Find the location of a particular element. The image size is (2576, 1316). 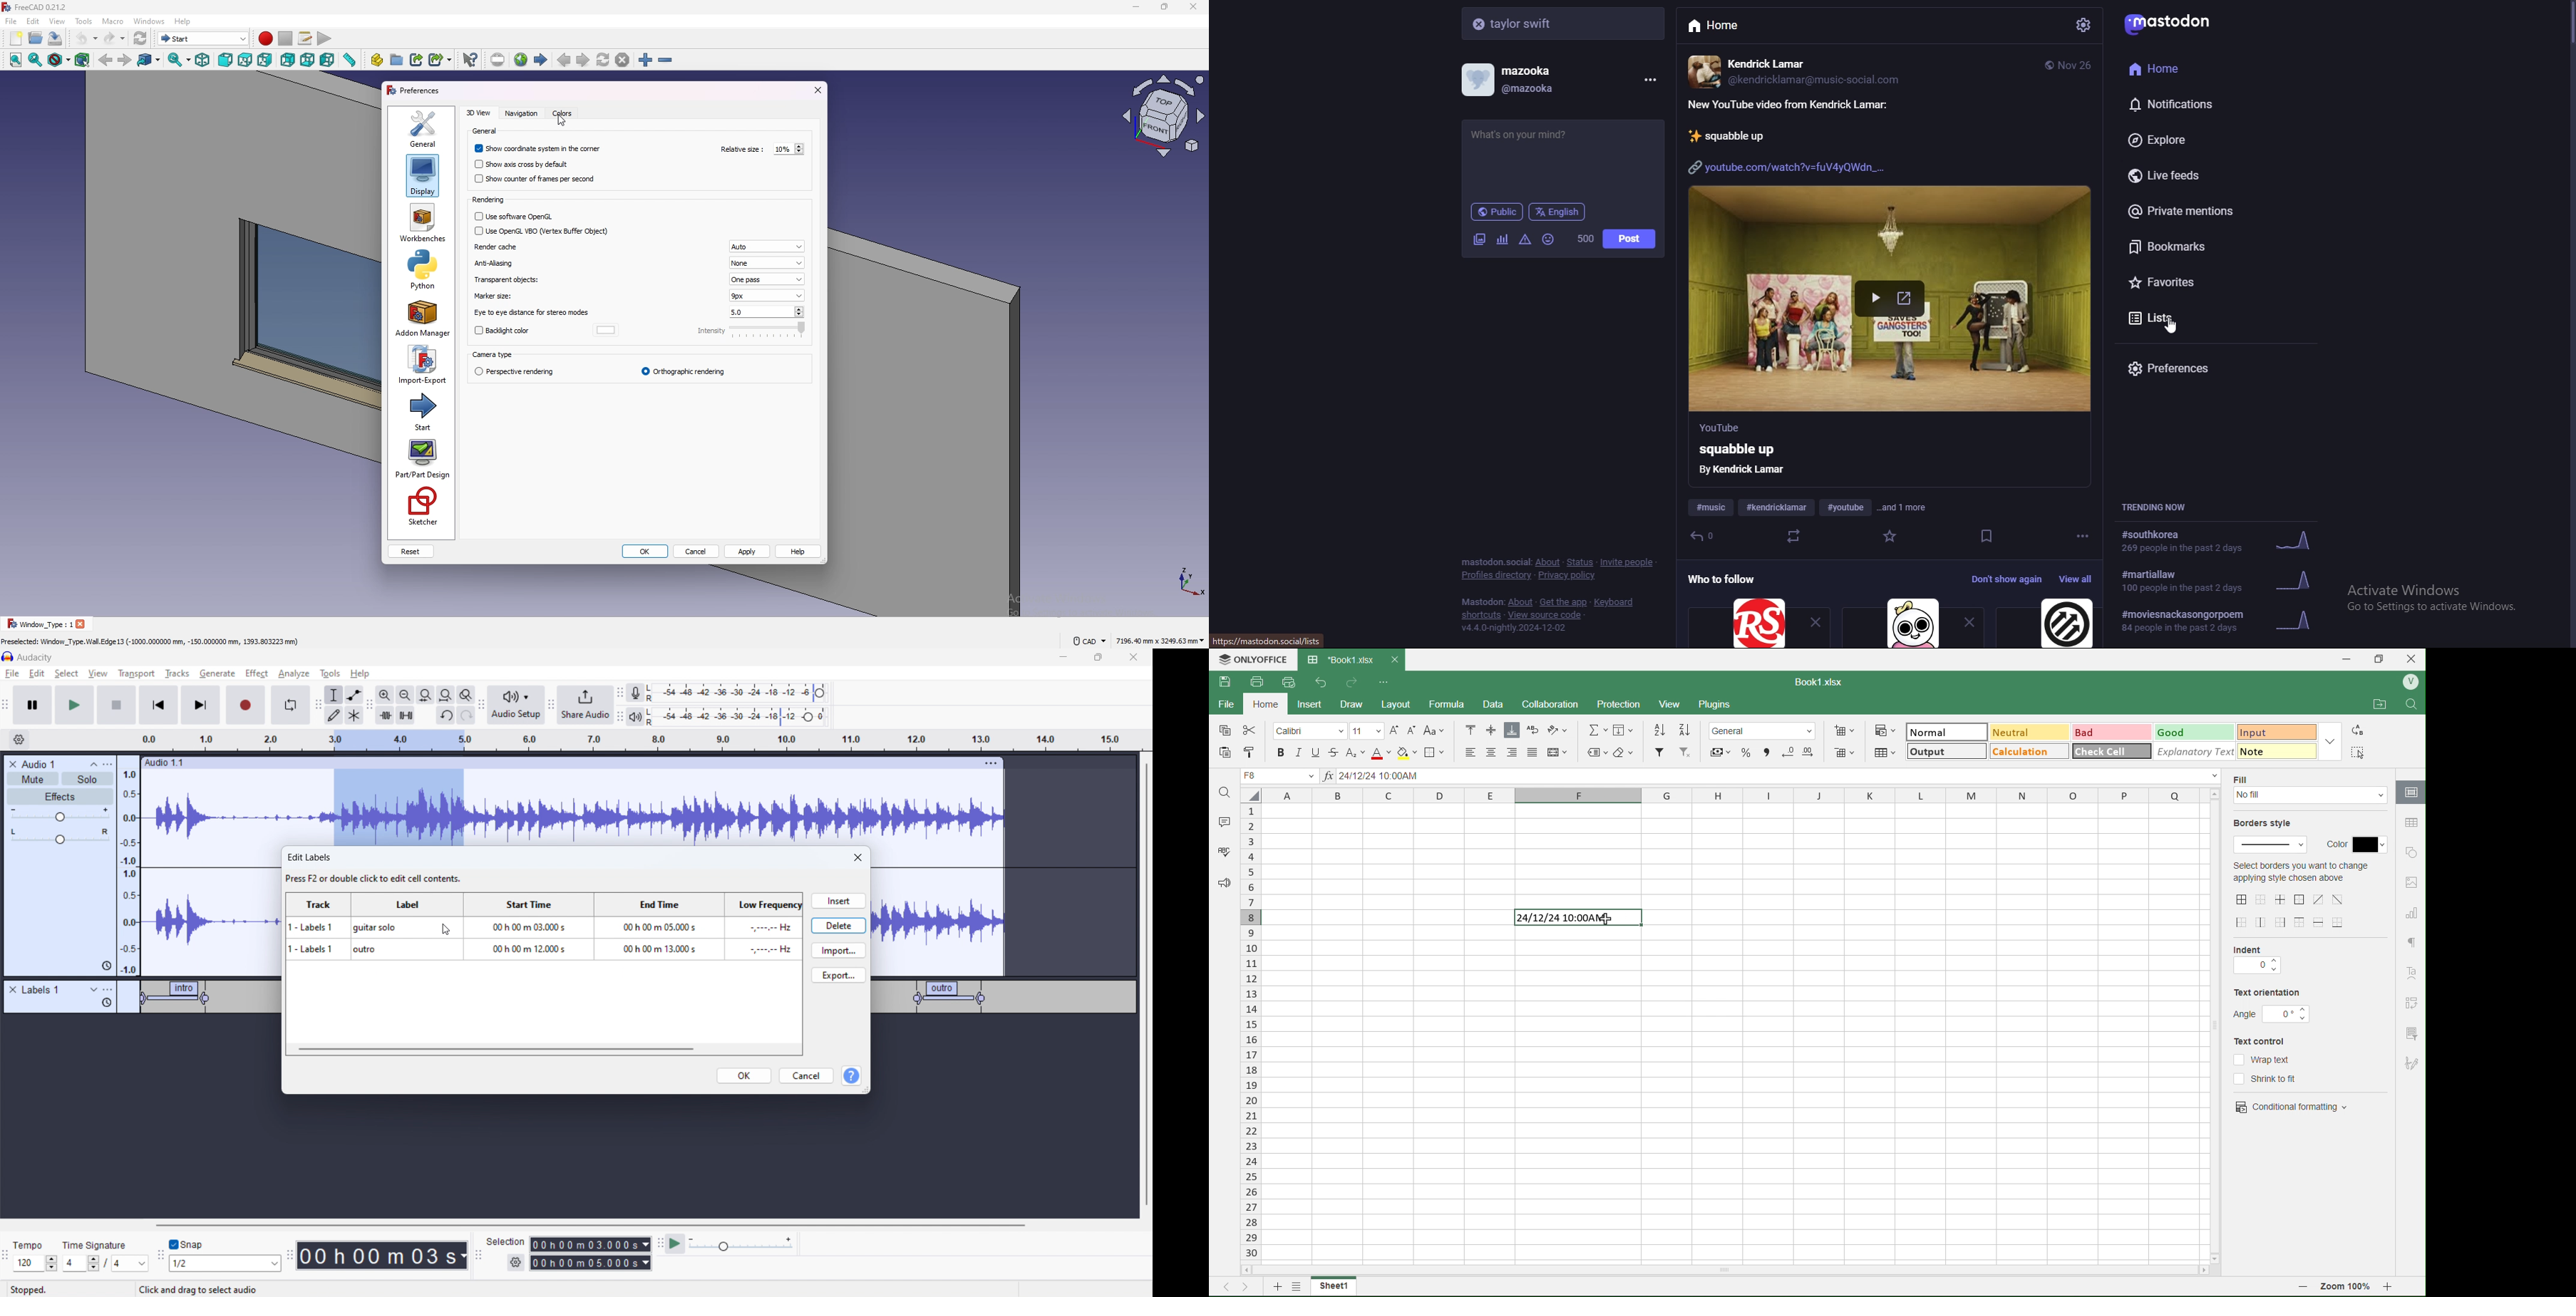

3d view is located at coordinates (480, 113).